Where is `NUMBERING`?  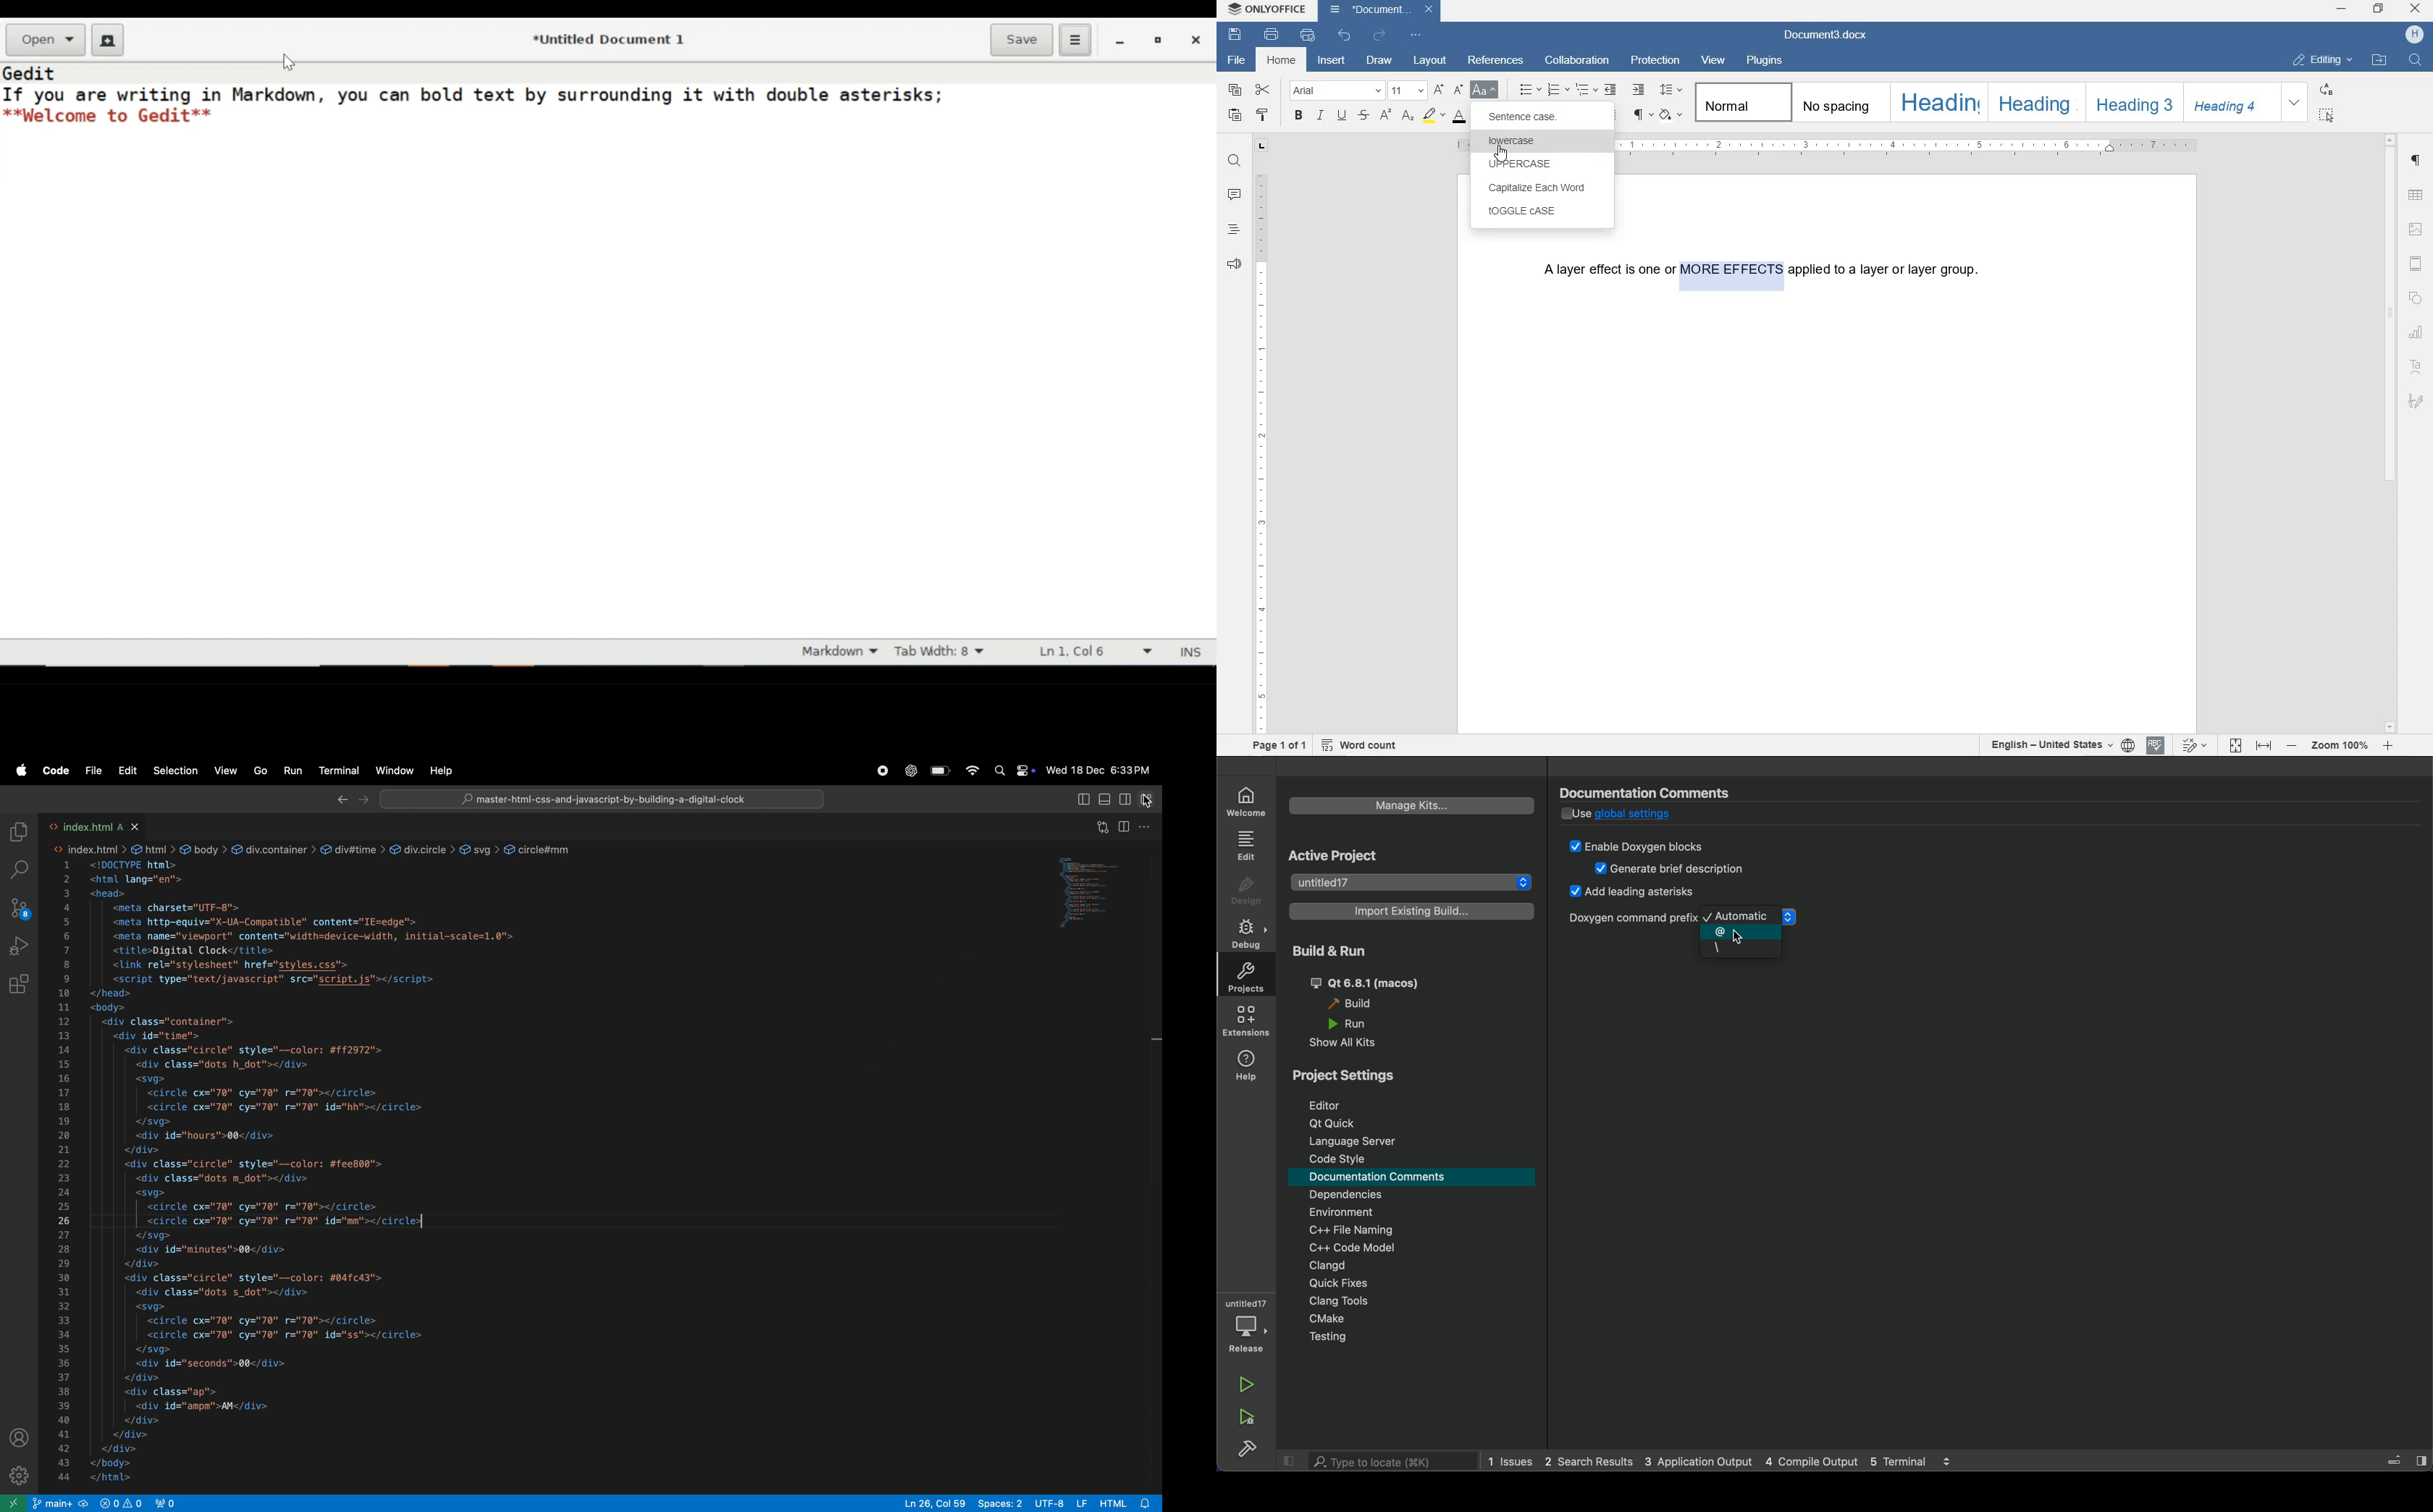 NUMBERING is located at coordinates (1559, 91).